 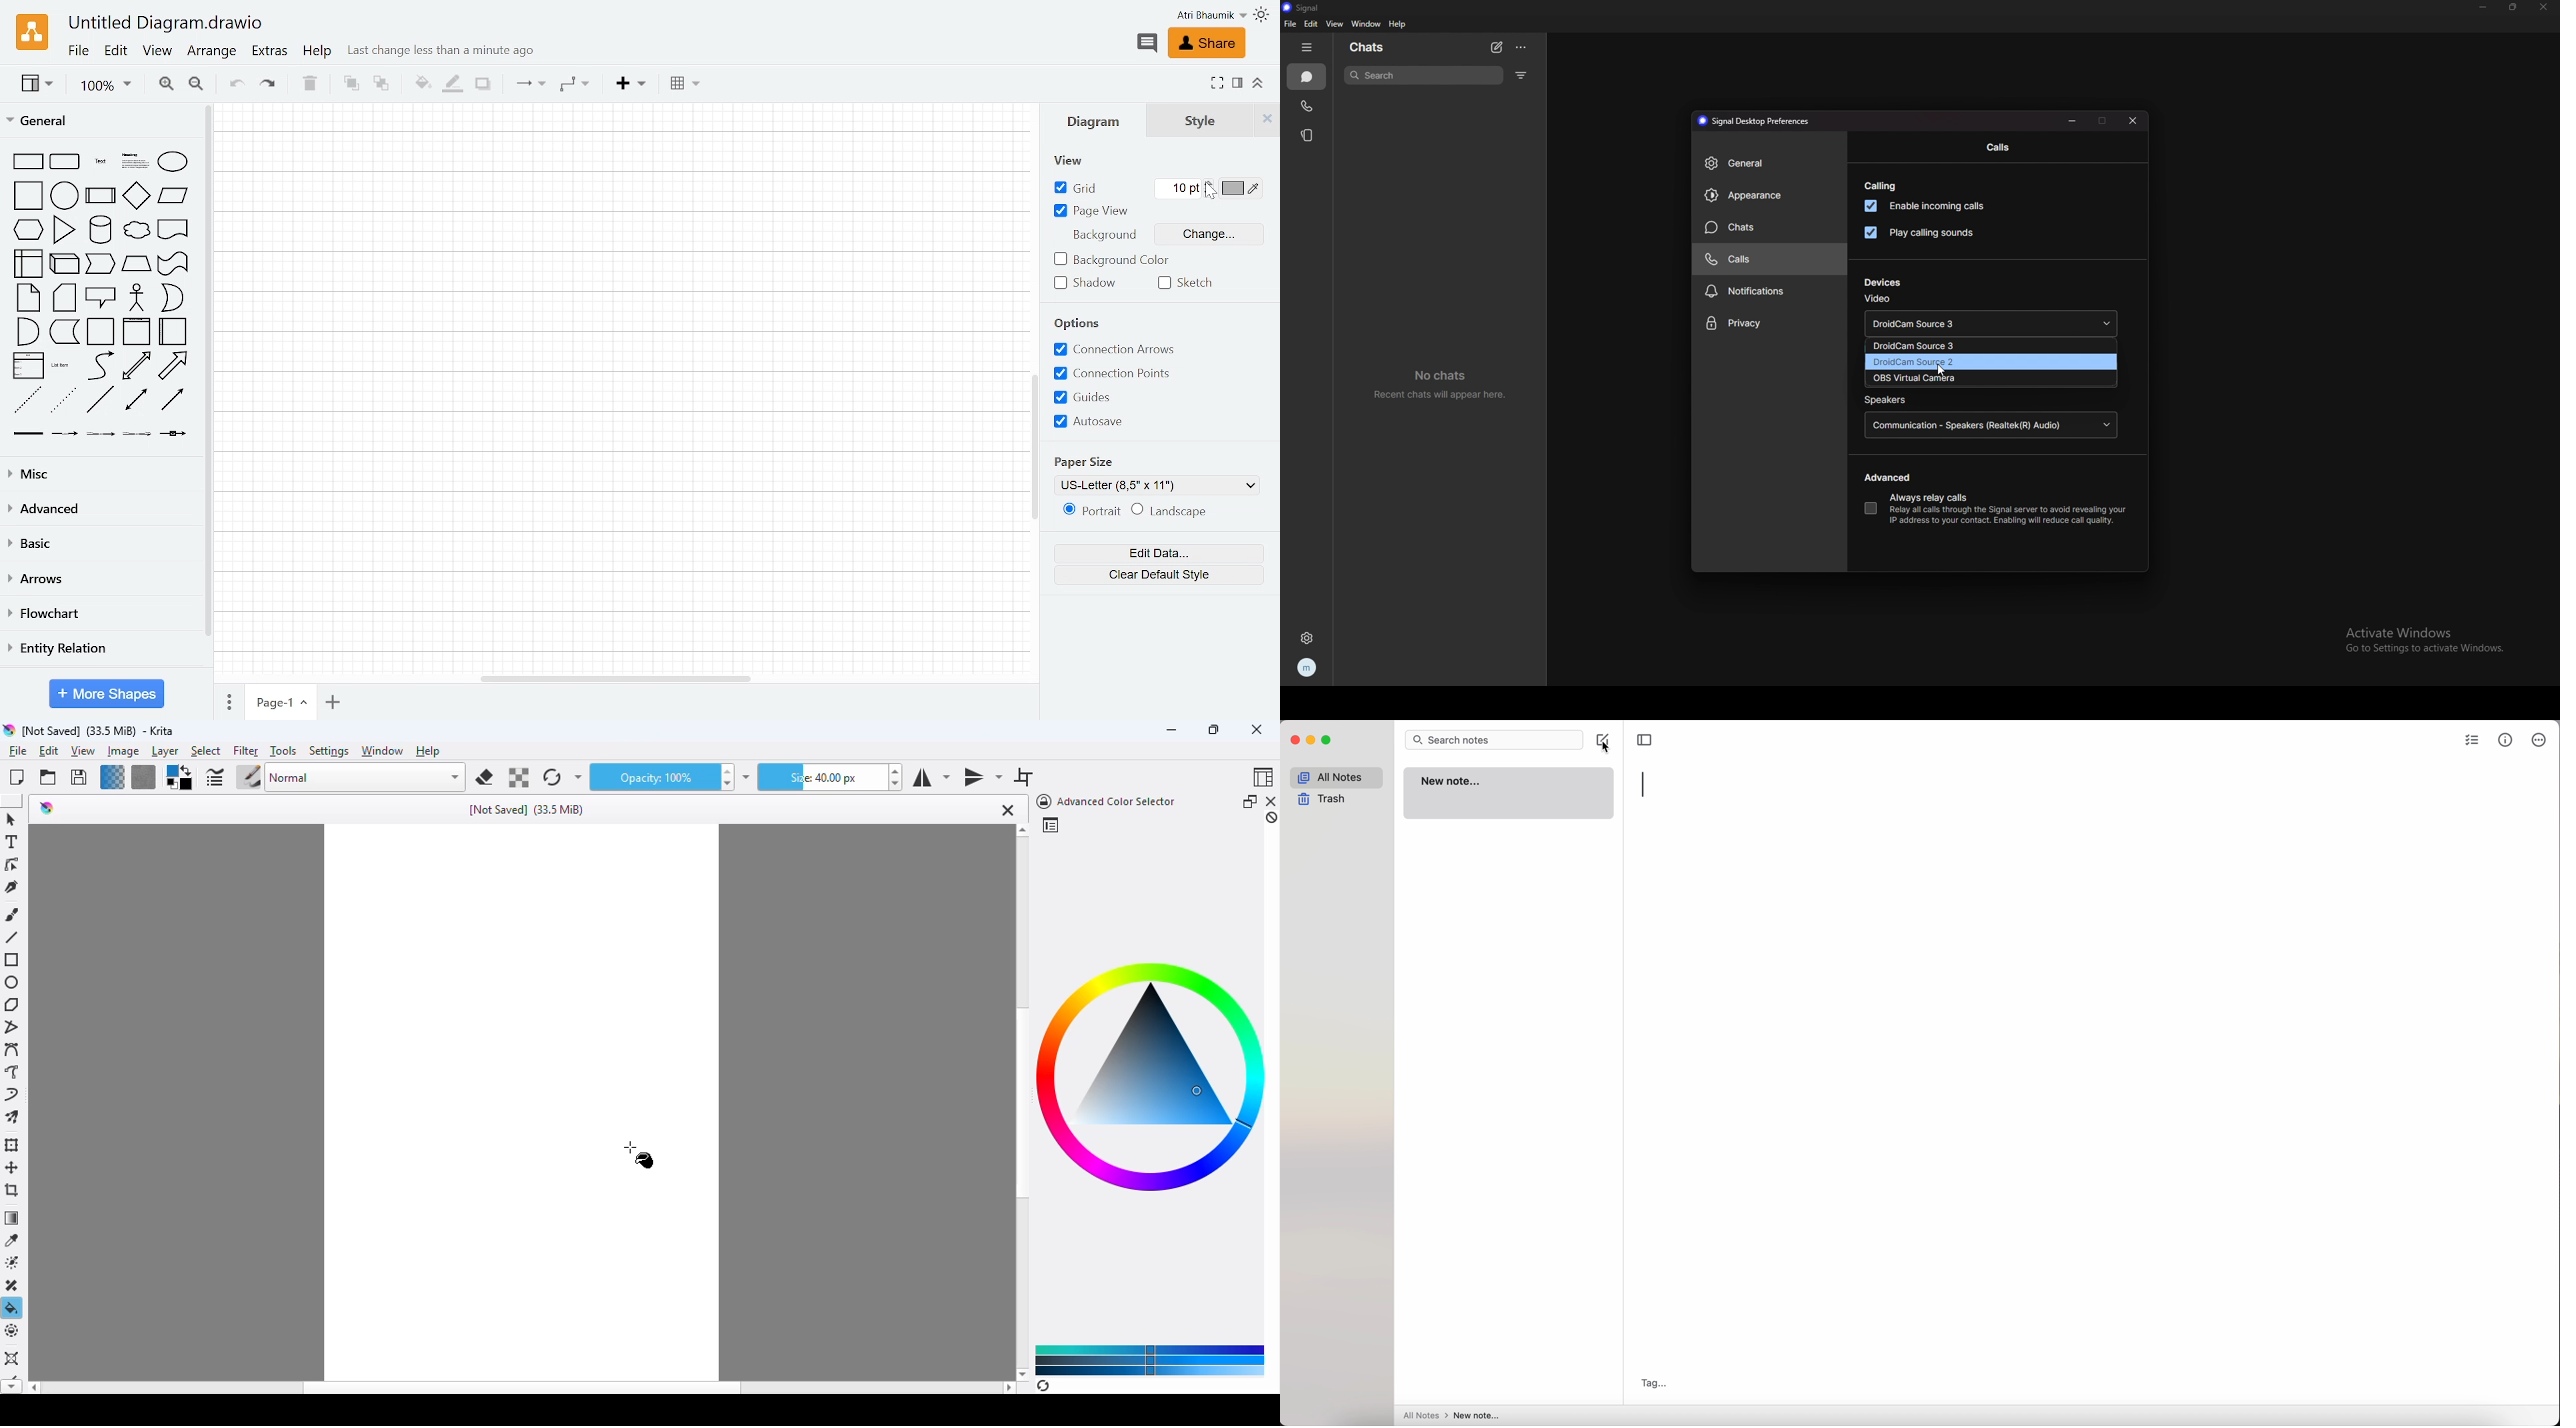 What do you see at coordinates (1156, 554) in the screenshot?
I see `Edit data` at bounding box center [1156, 554].